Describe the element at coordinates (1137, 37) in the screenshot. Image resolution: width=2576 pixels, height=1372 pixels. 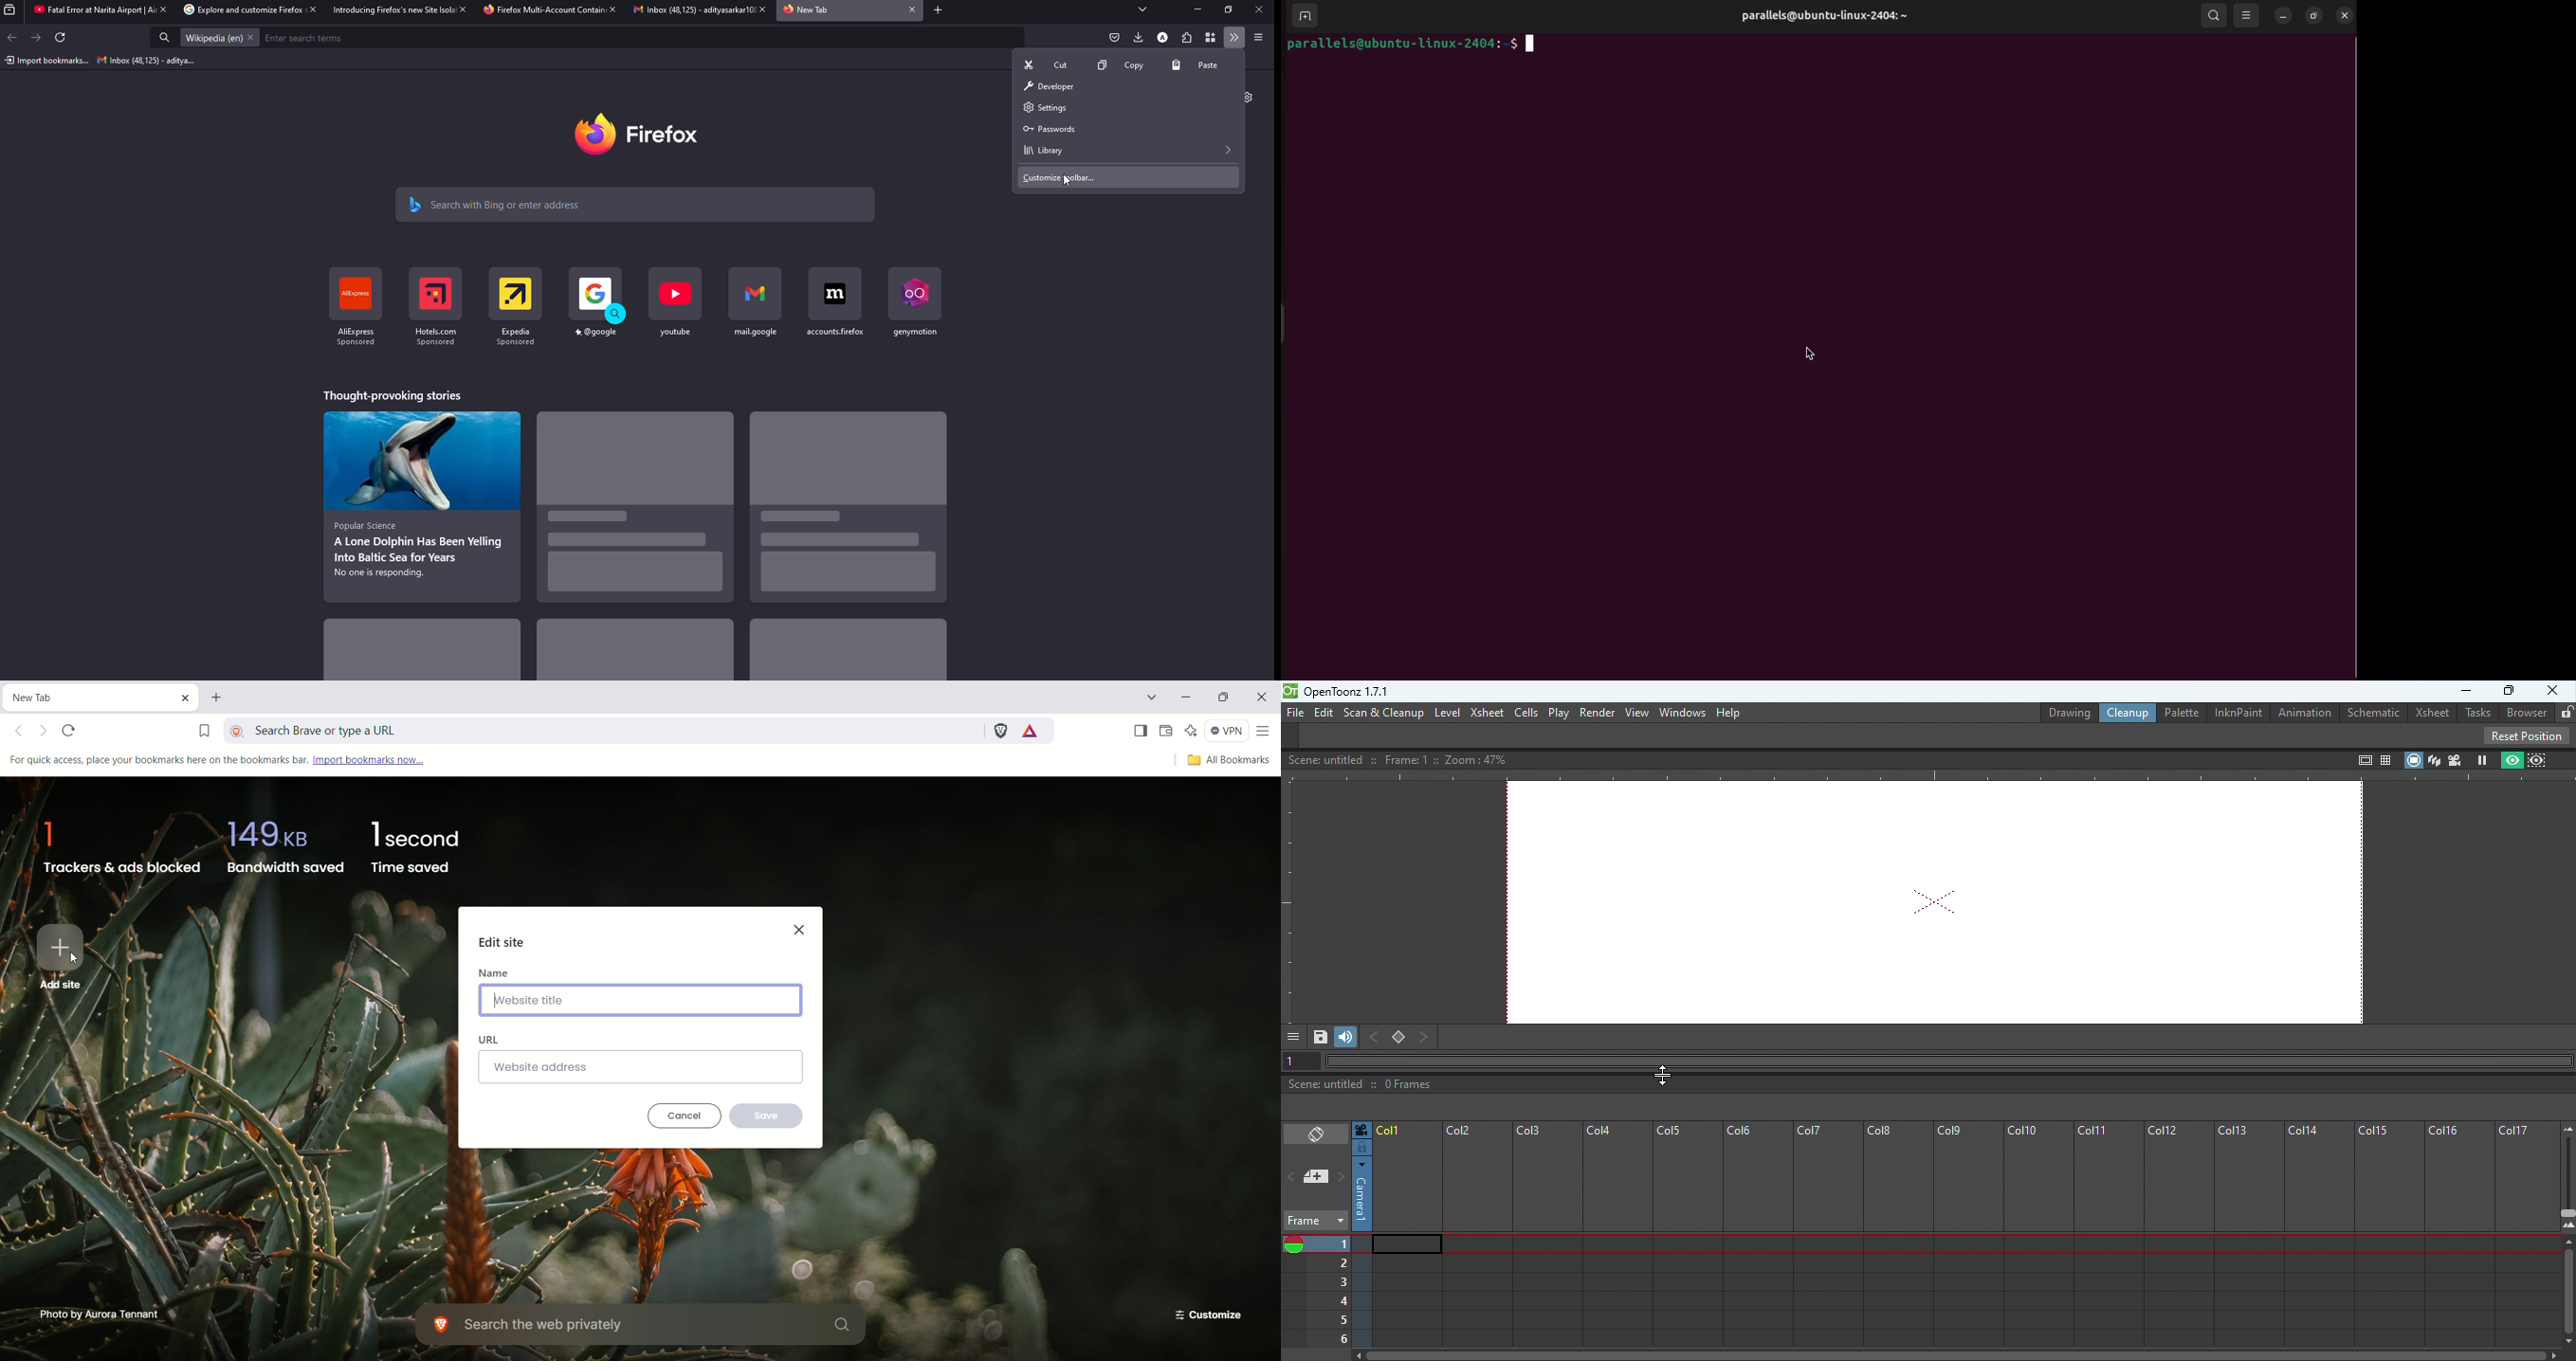
I see `downloads` at that location.